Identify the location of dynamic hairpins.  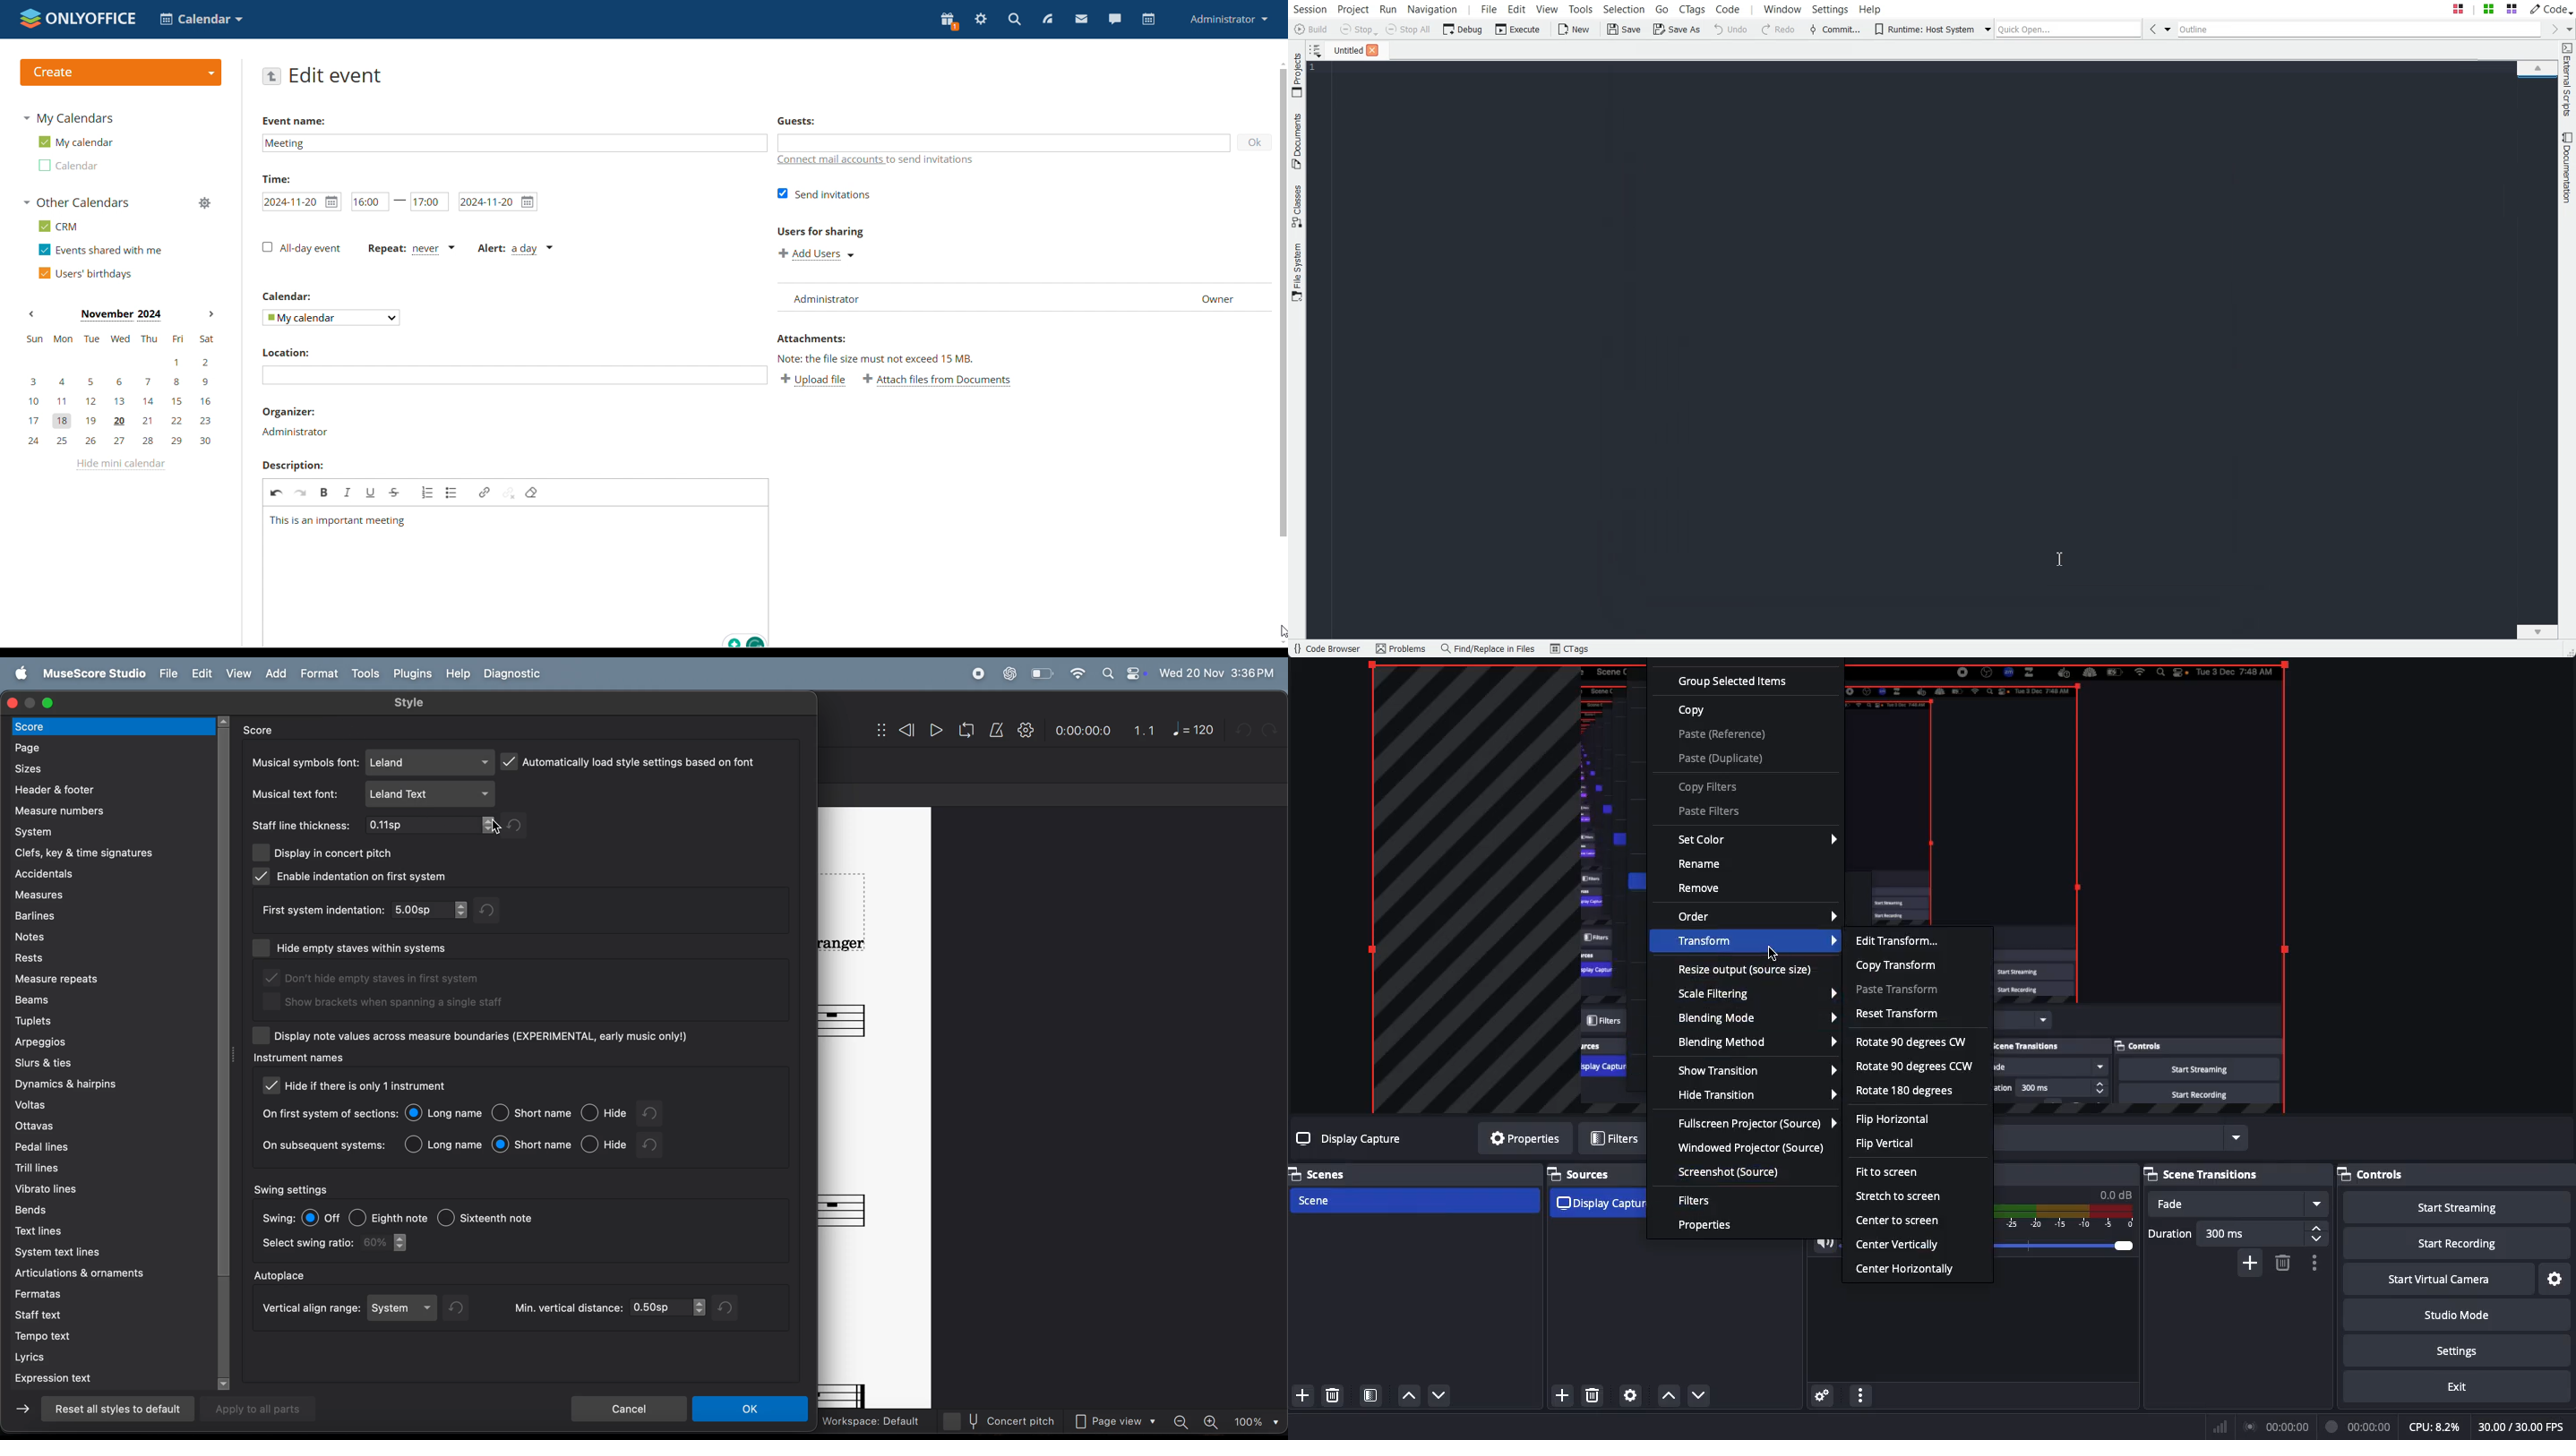
(105, 1085).